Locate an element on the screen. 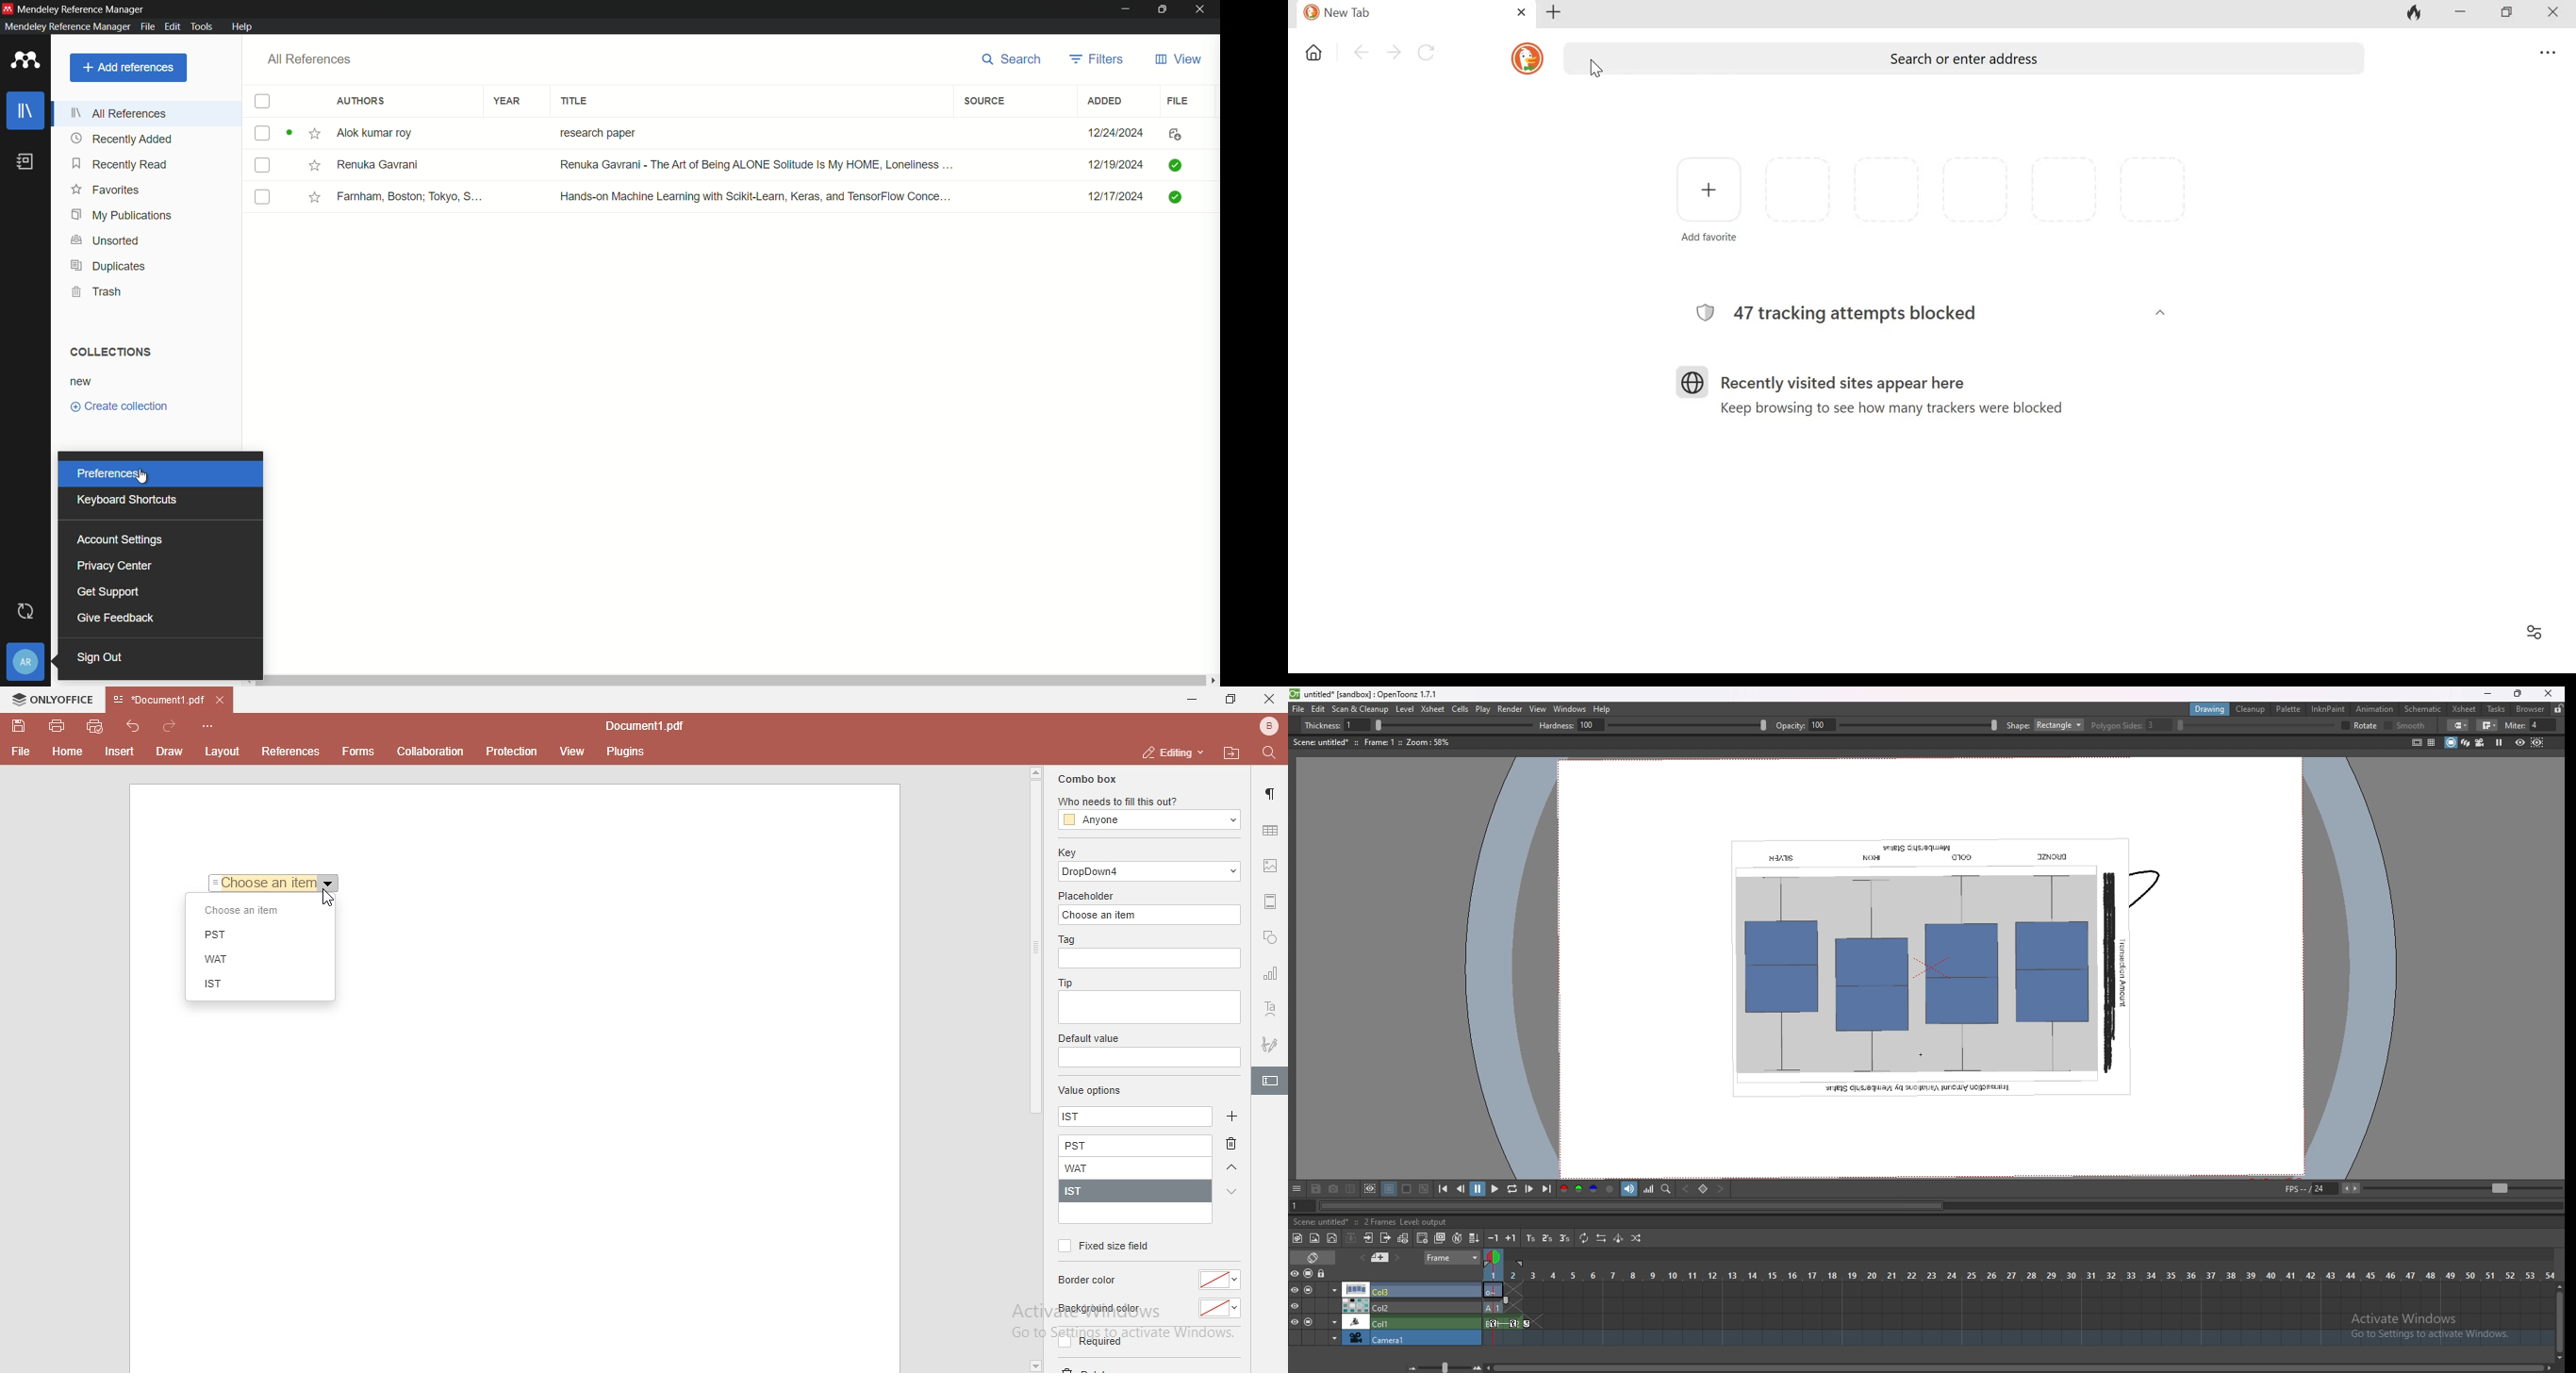 The height and width of the screenshot is (1400, 2576). layout is located at coordinates (225, 752).